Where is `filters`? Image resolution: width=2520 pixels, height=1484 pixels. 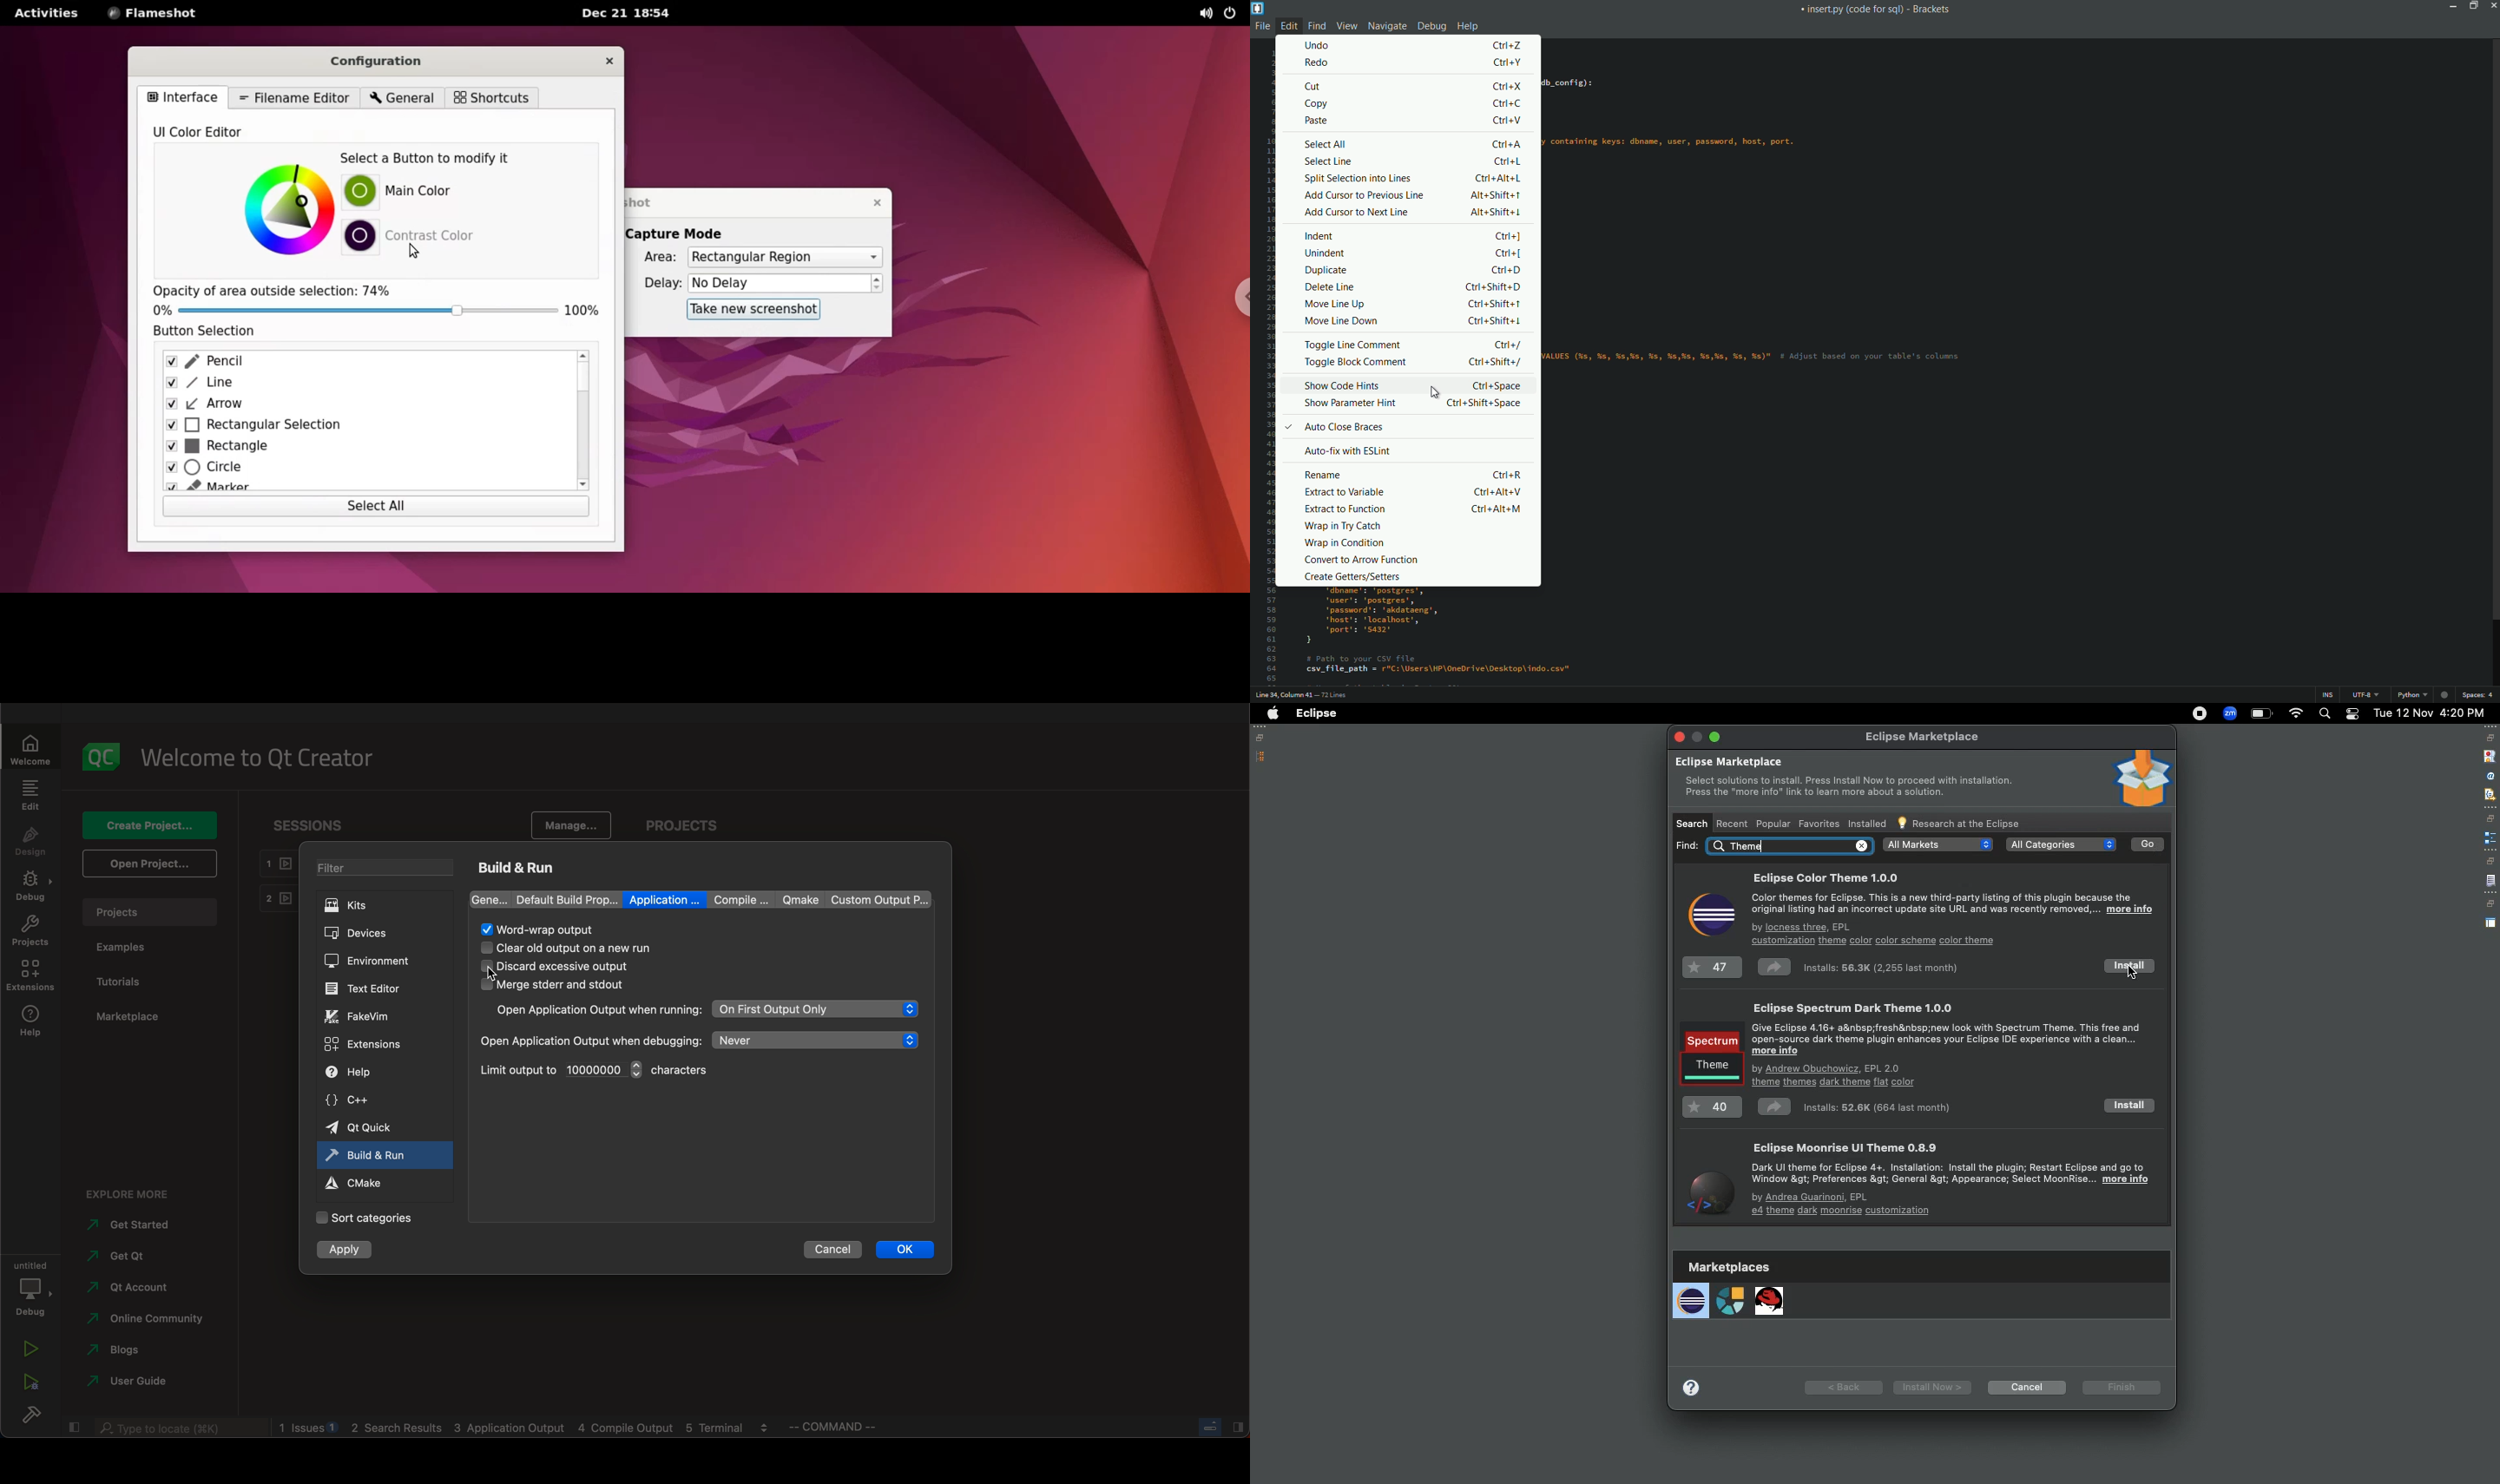 filters is located at coordinates (385, 868).